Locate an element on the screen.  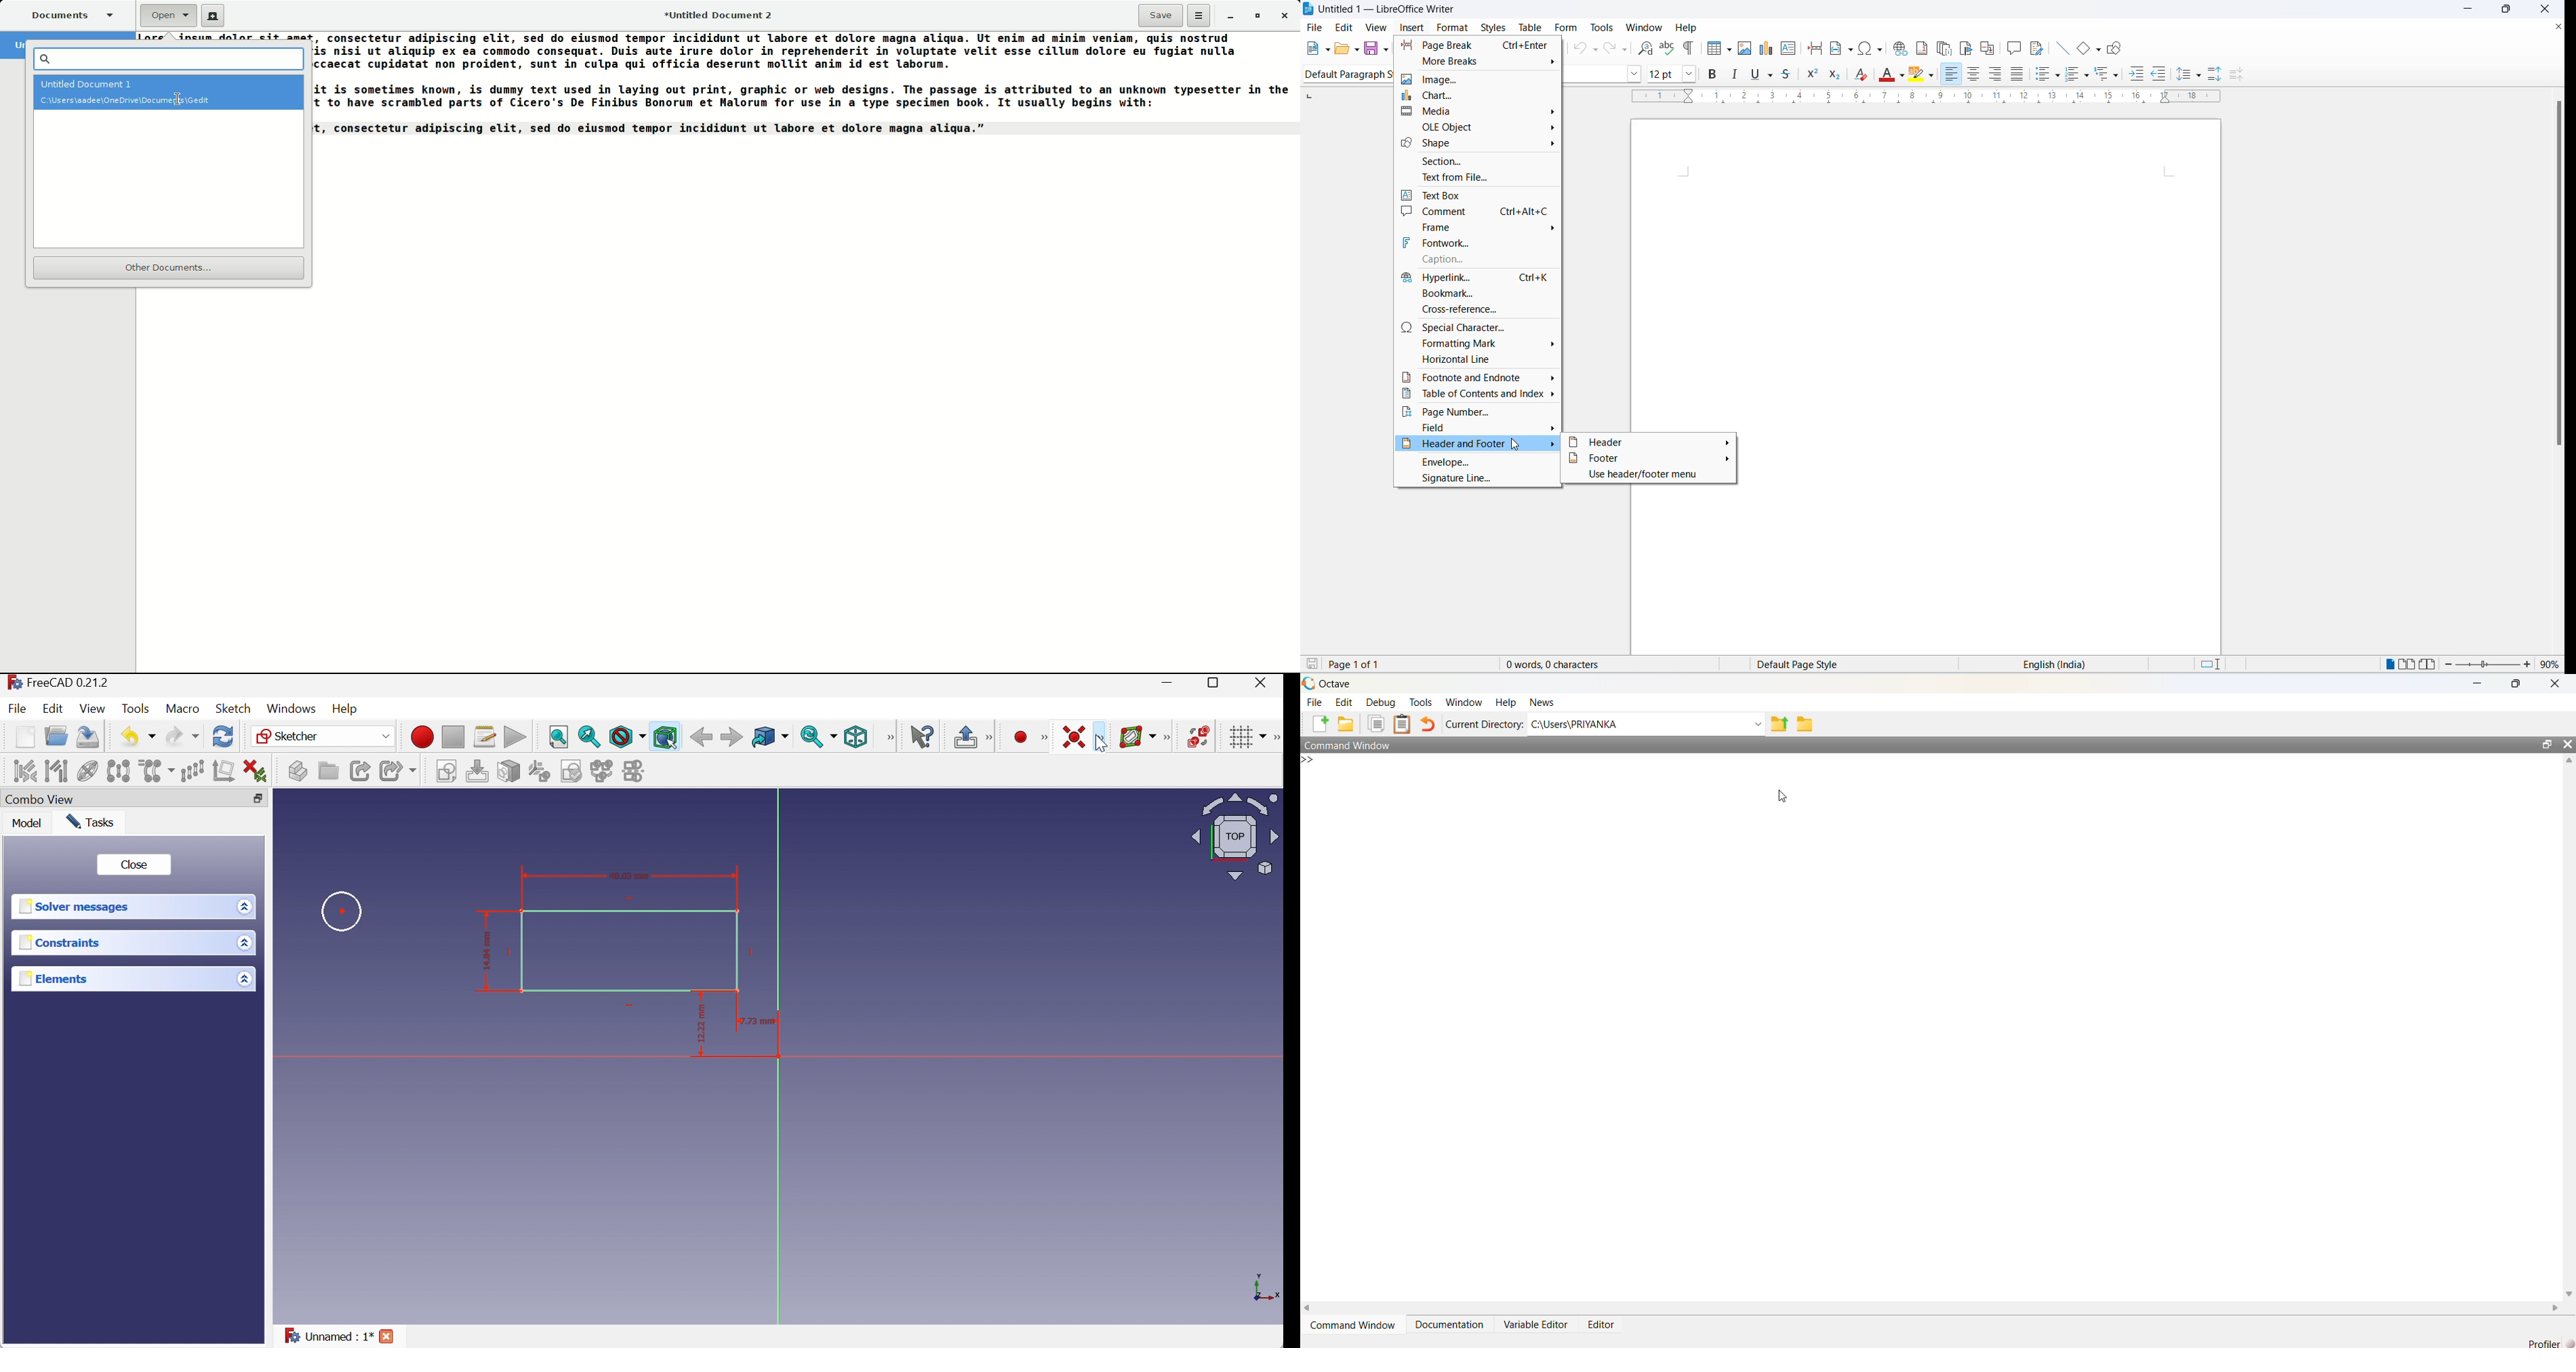
line is located at coordinates (2058, 47).